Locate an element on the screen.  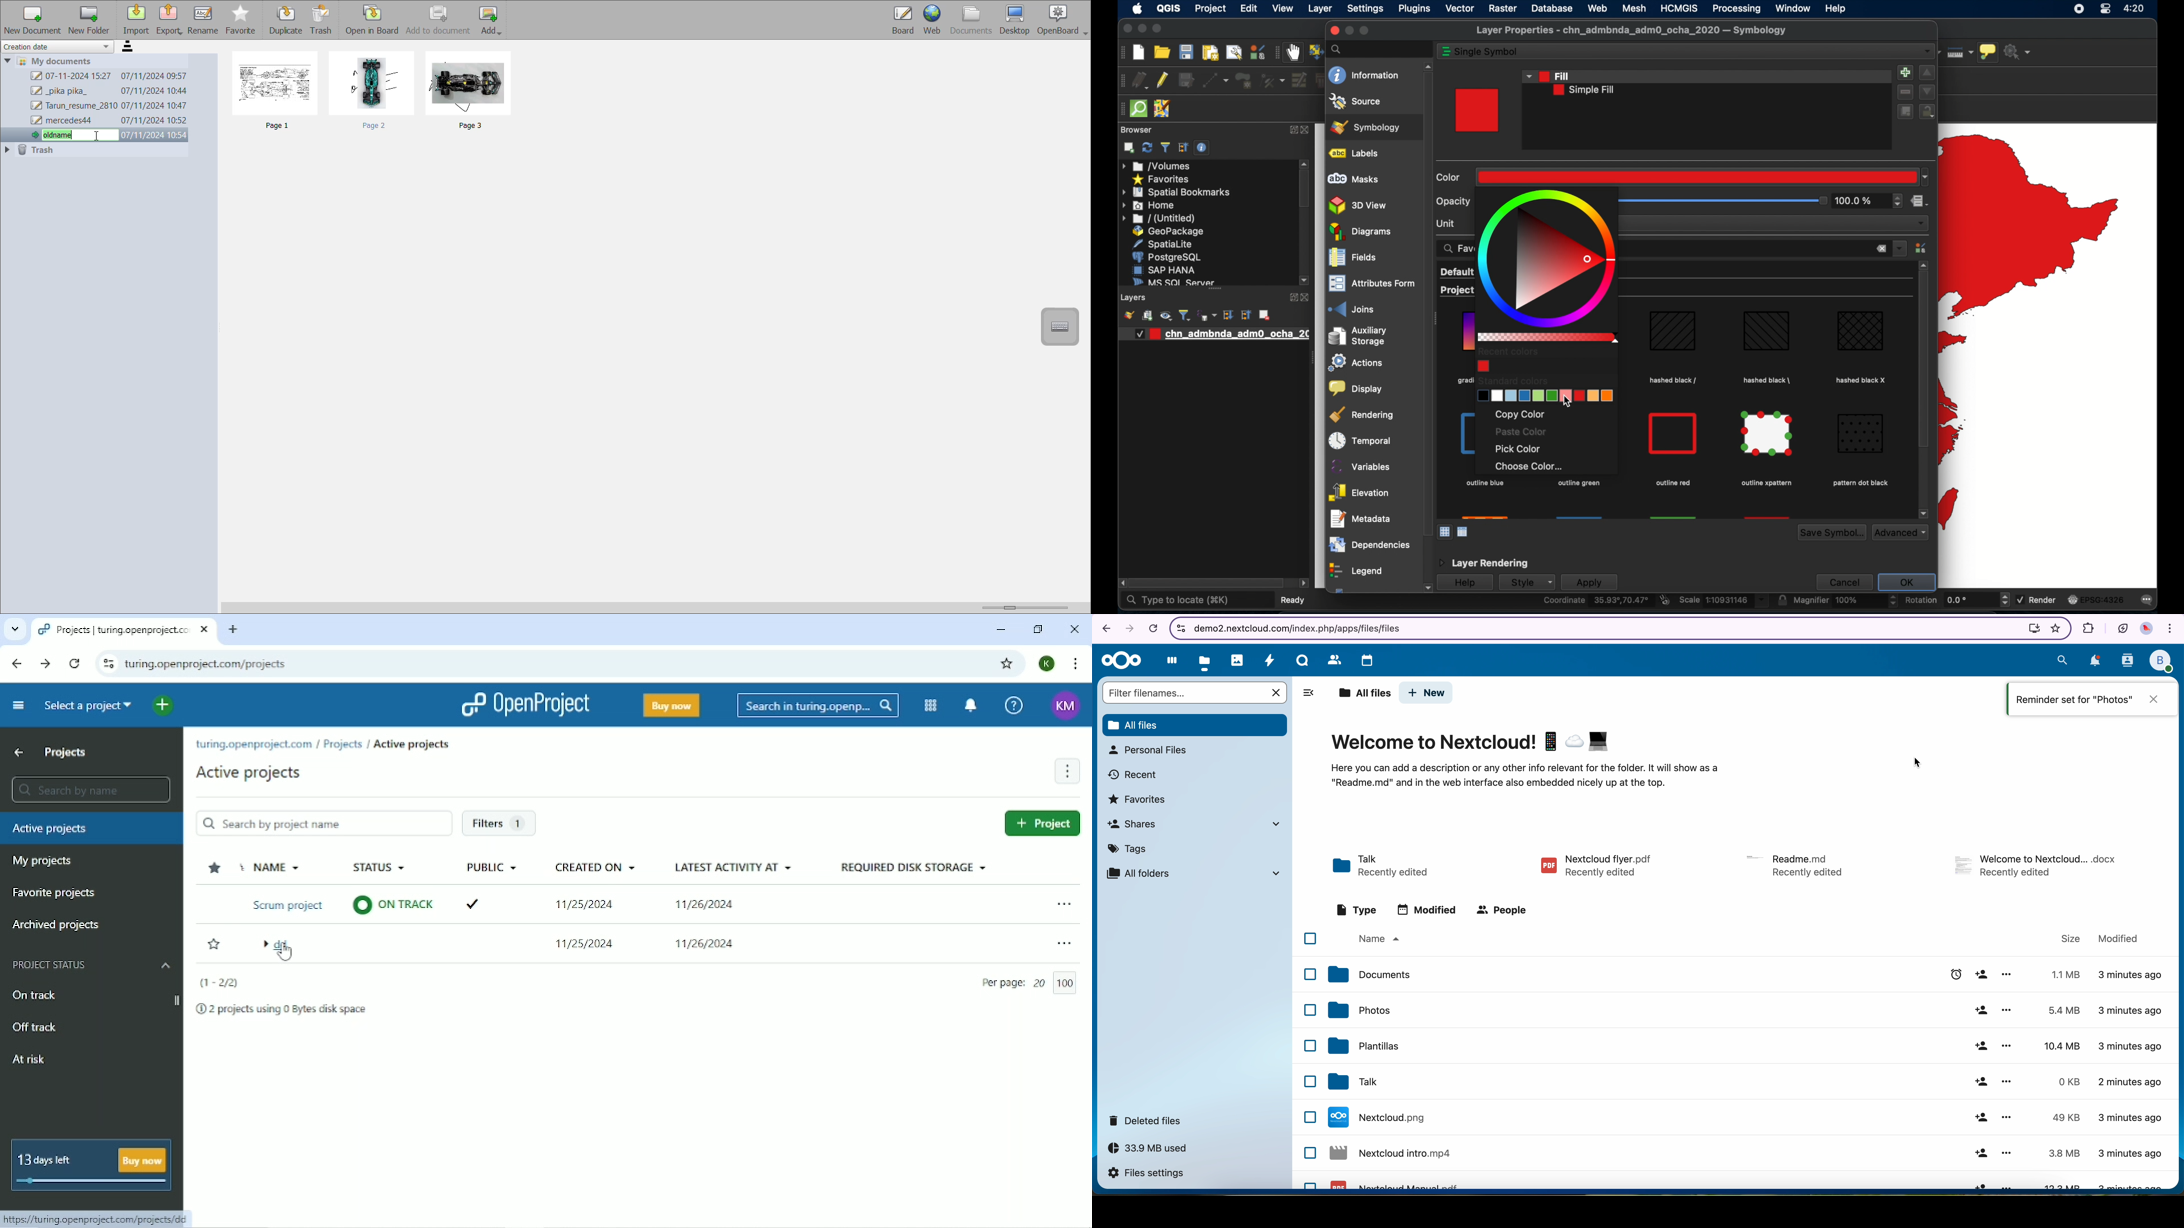
share is located at coordinates (1979, 1011).